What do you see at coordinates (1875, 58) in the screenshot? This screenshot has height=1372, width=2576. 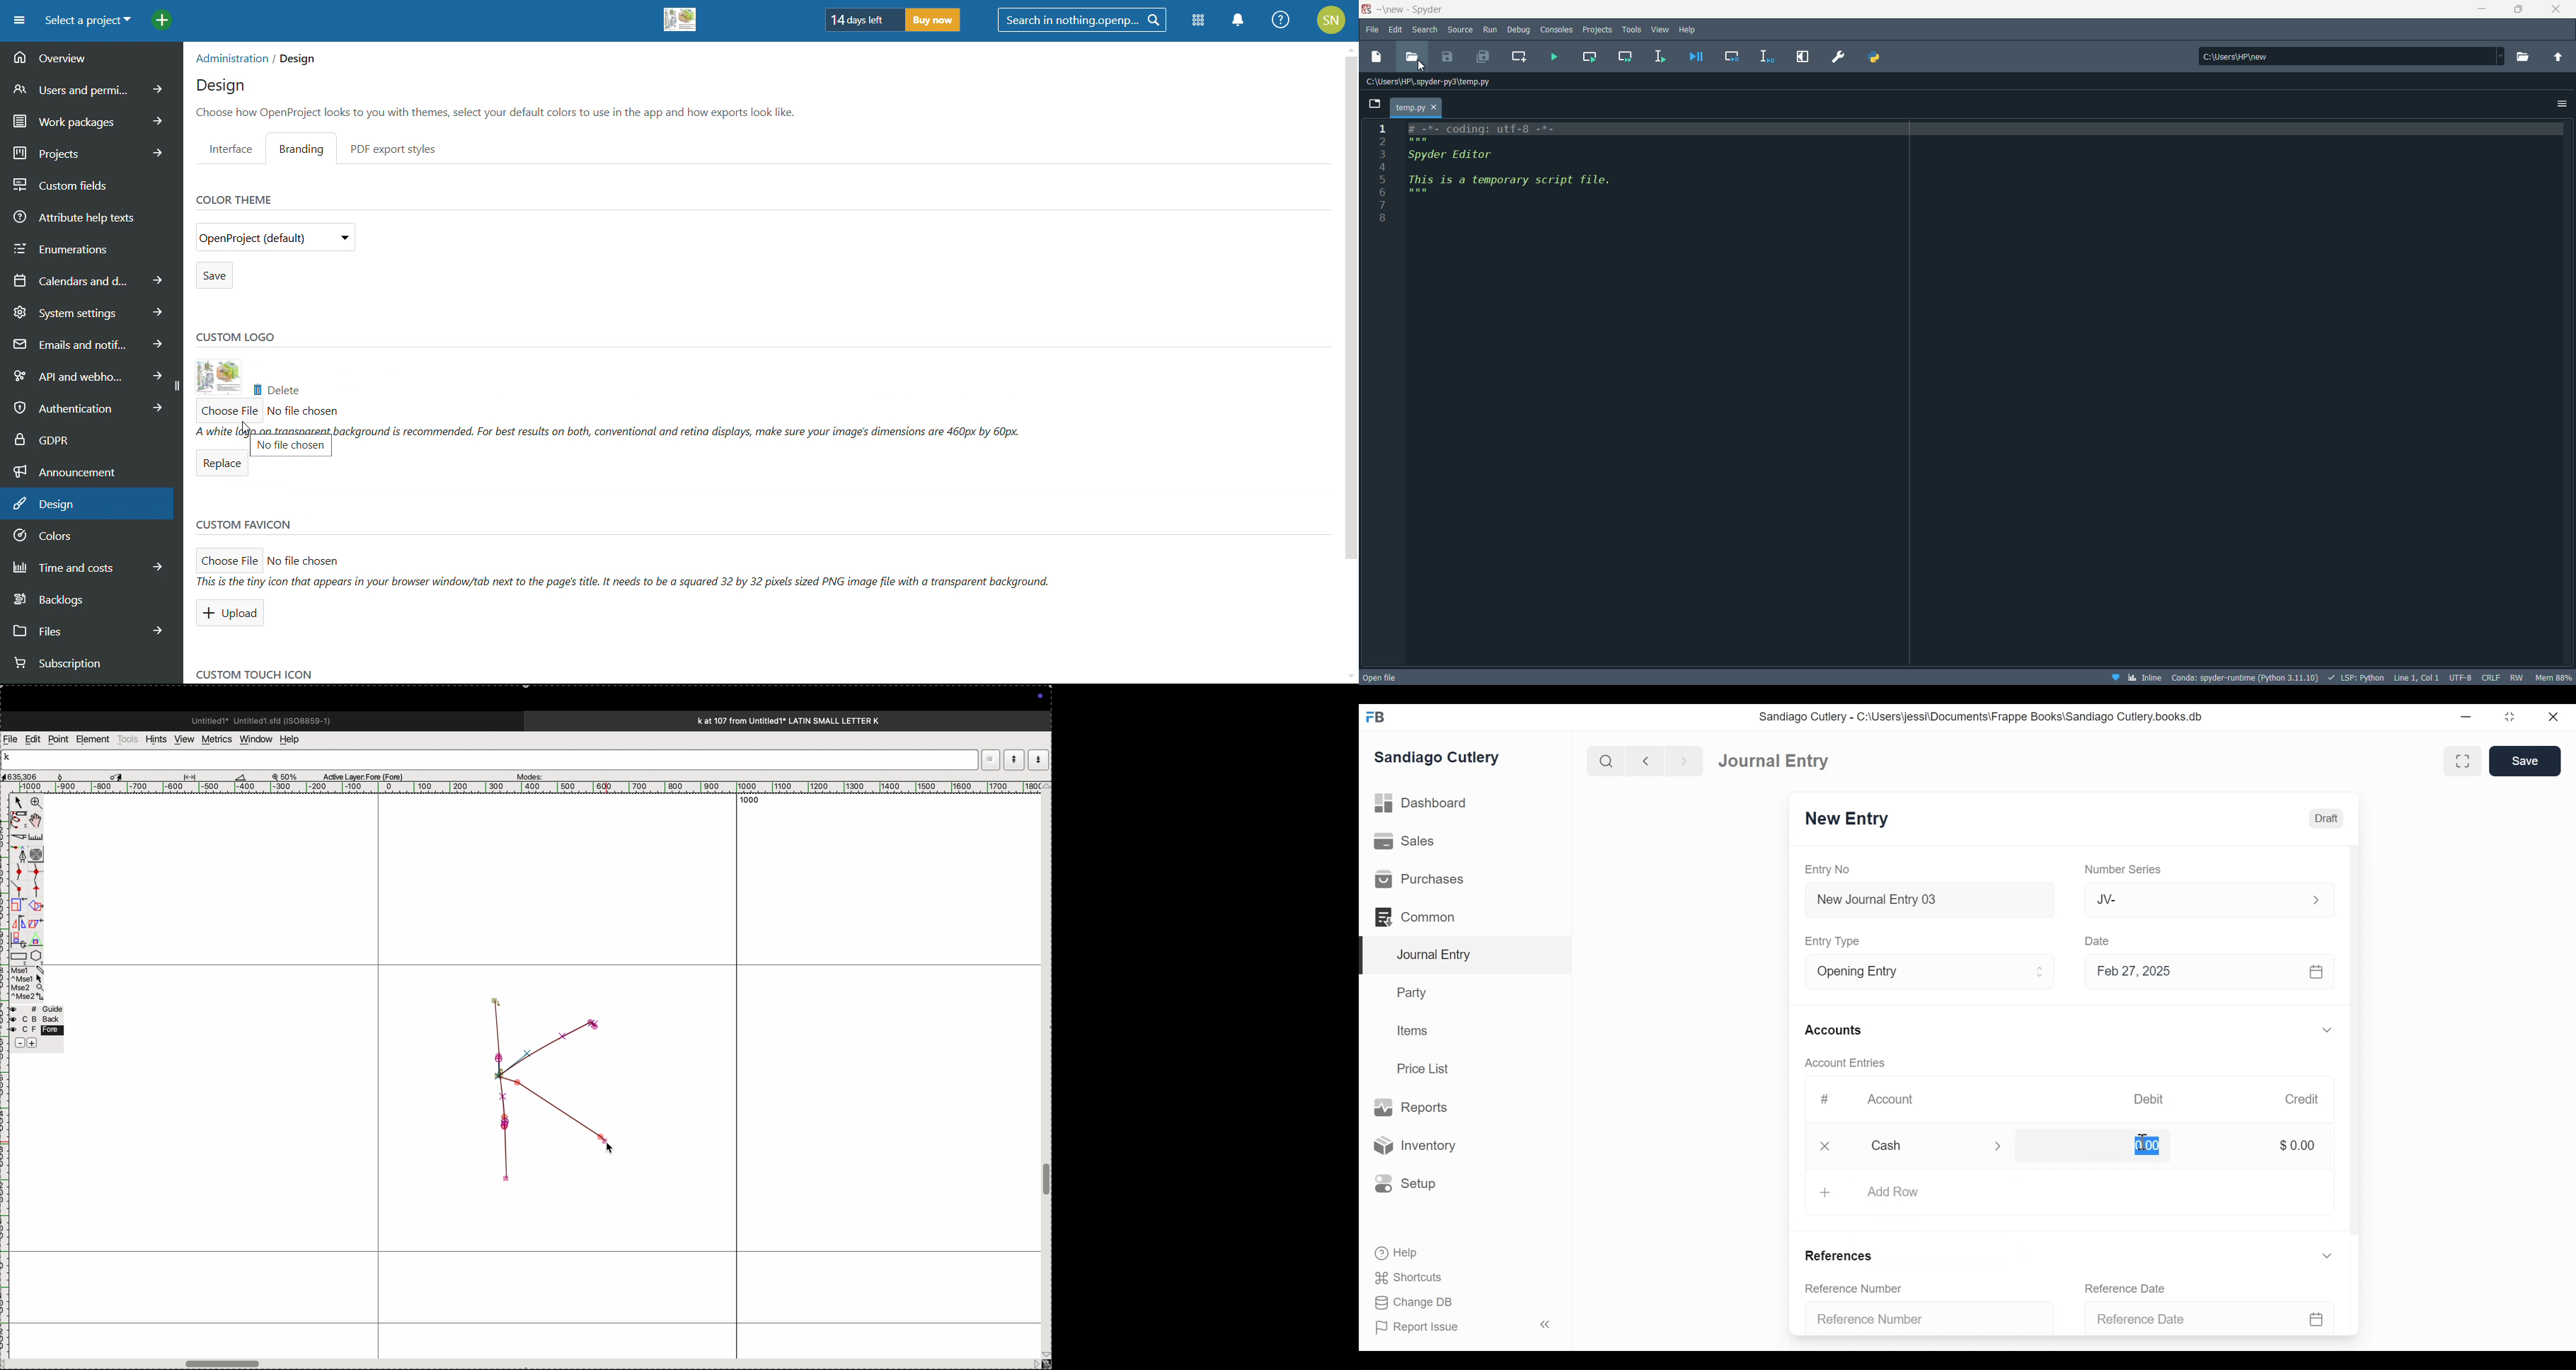 I see `PYTHONPATH manager` at bounding box center [1875, 58].